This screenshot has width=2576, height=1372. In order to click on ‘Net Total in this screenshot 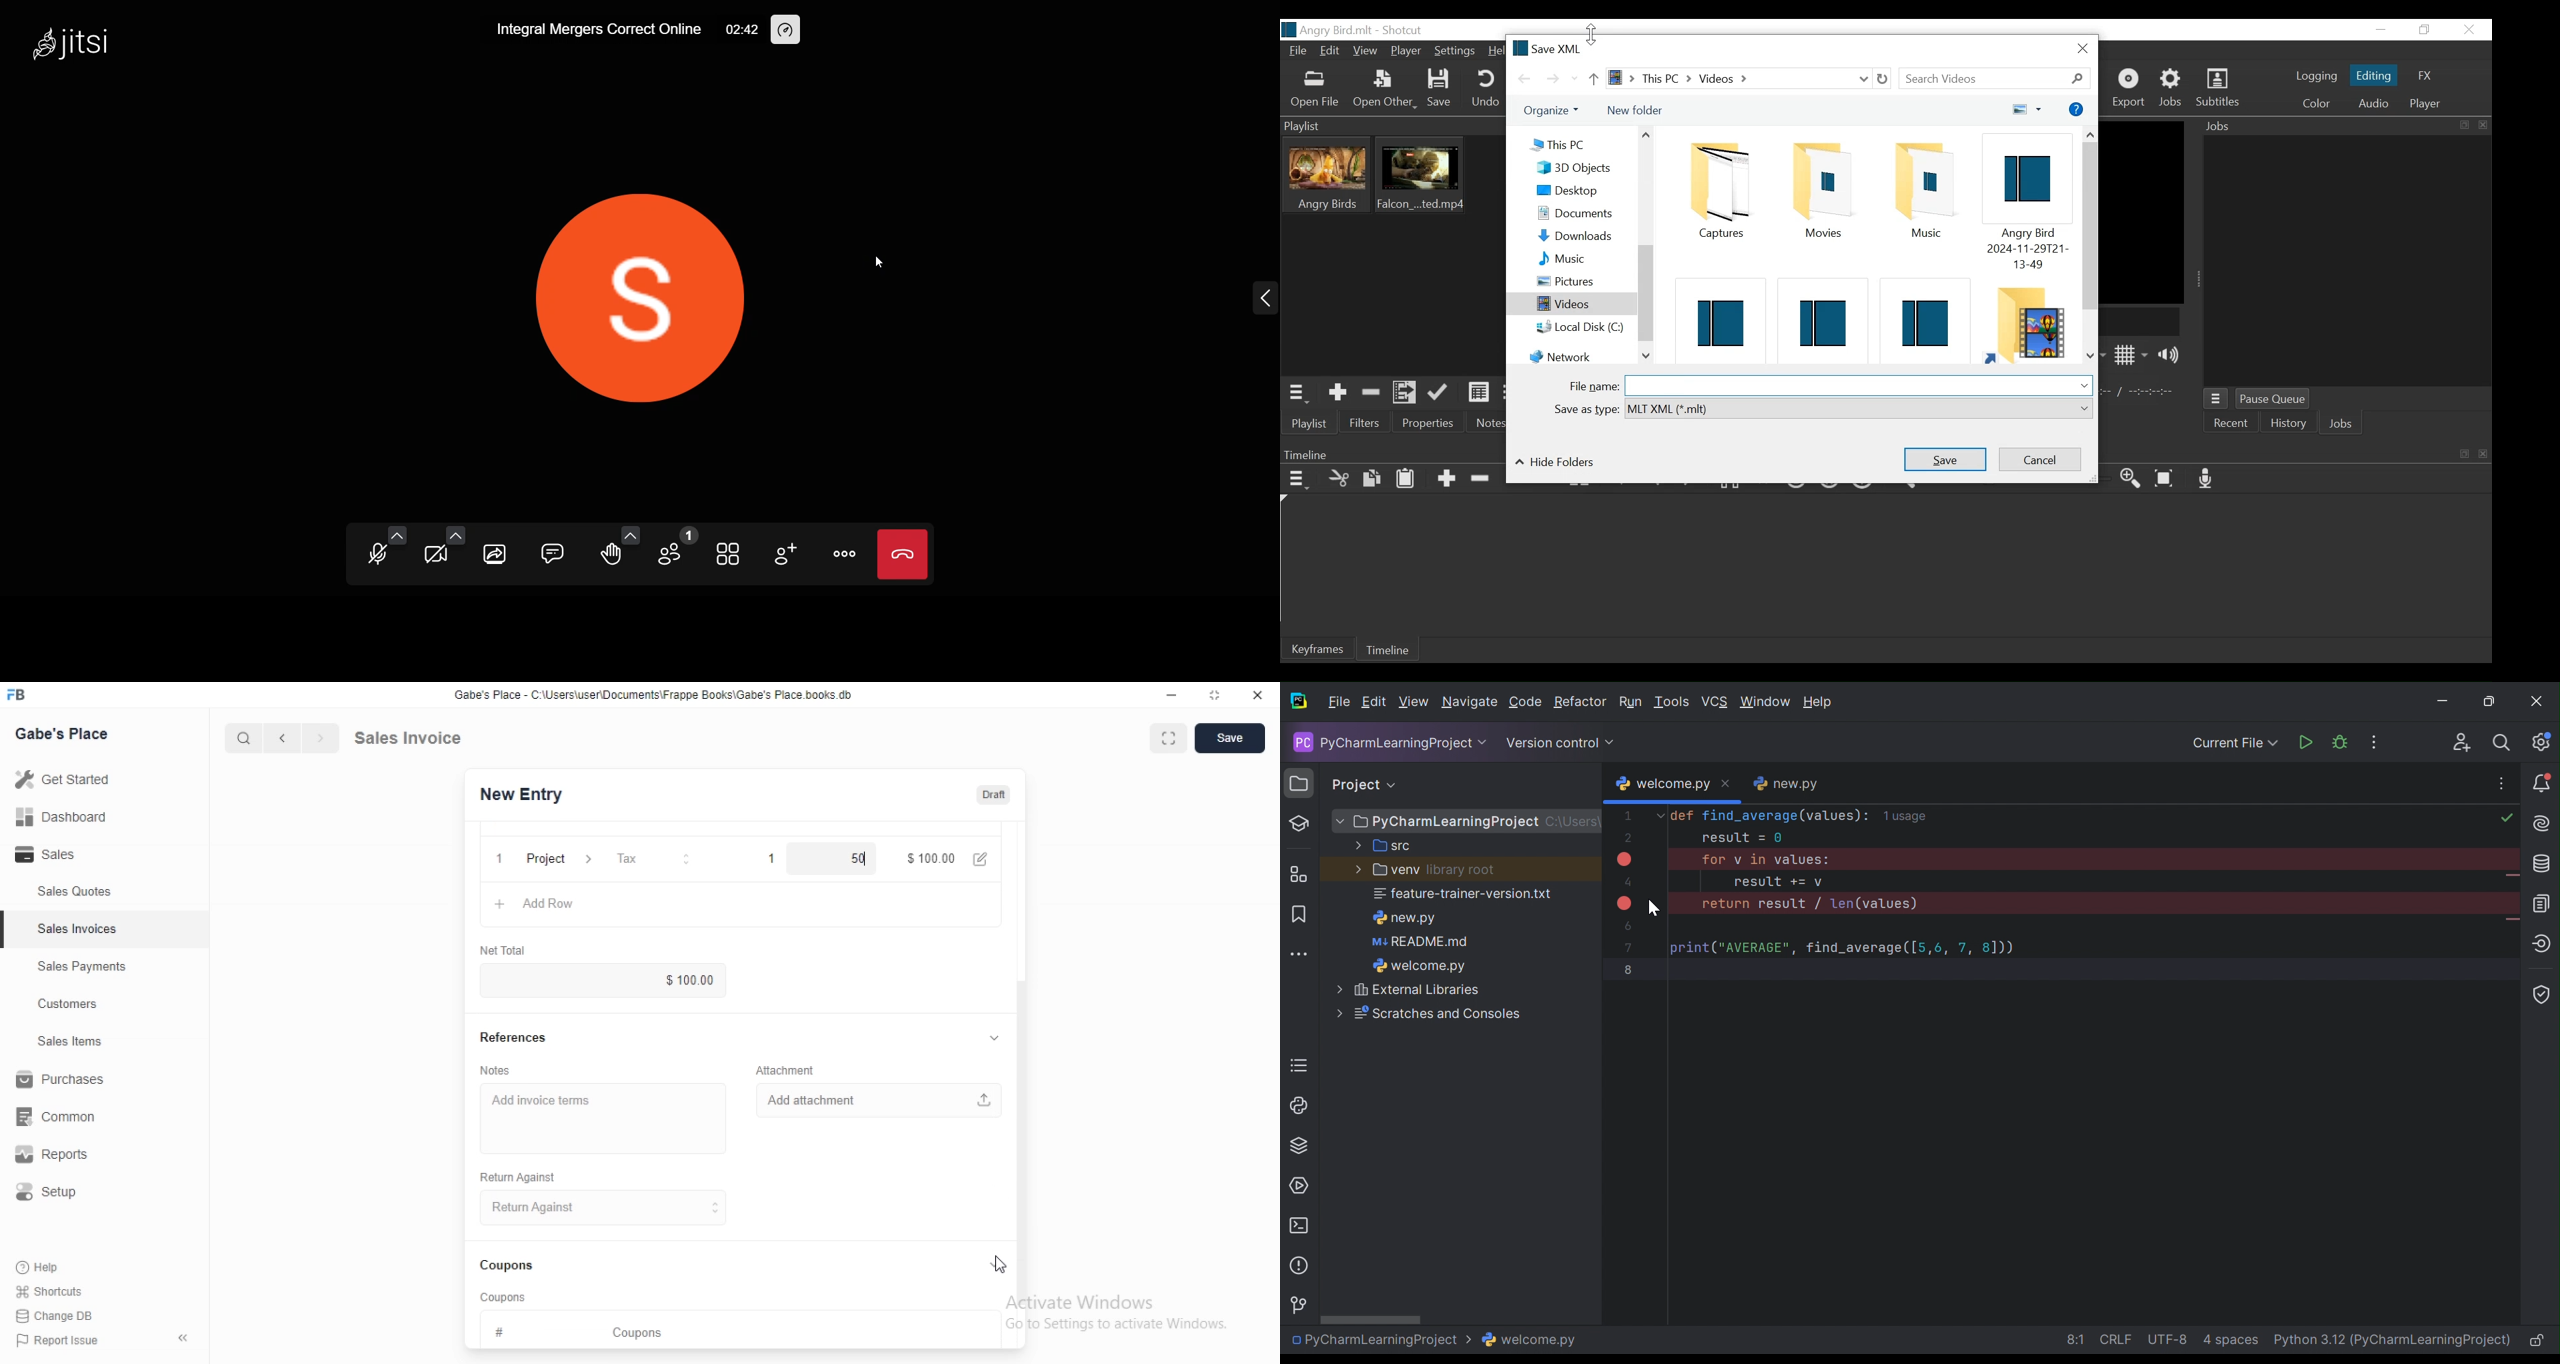, I will do `click(505, 950)`.